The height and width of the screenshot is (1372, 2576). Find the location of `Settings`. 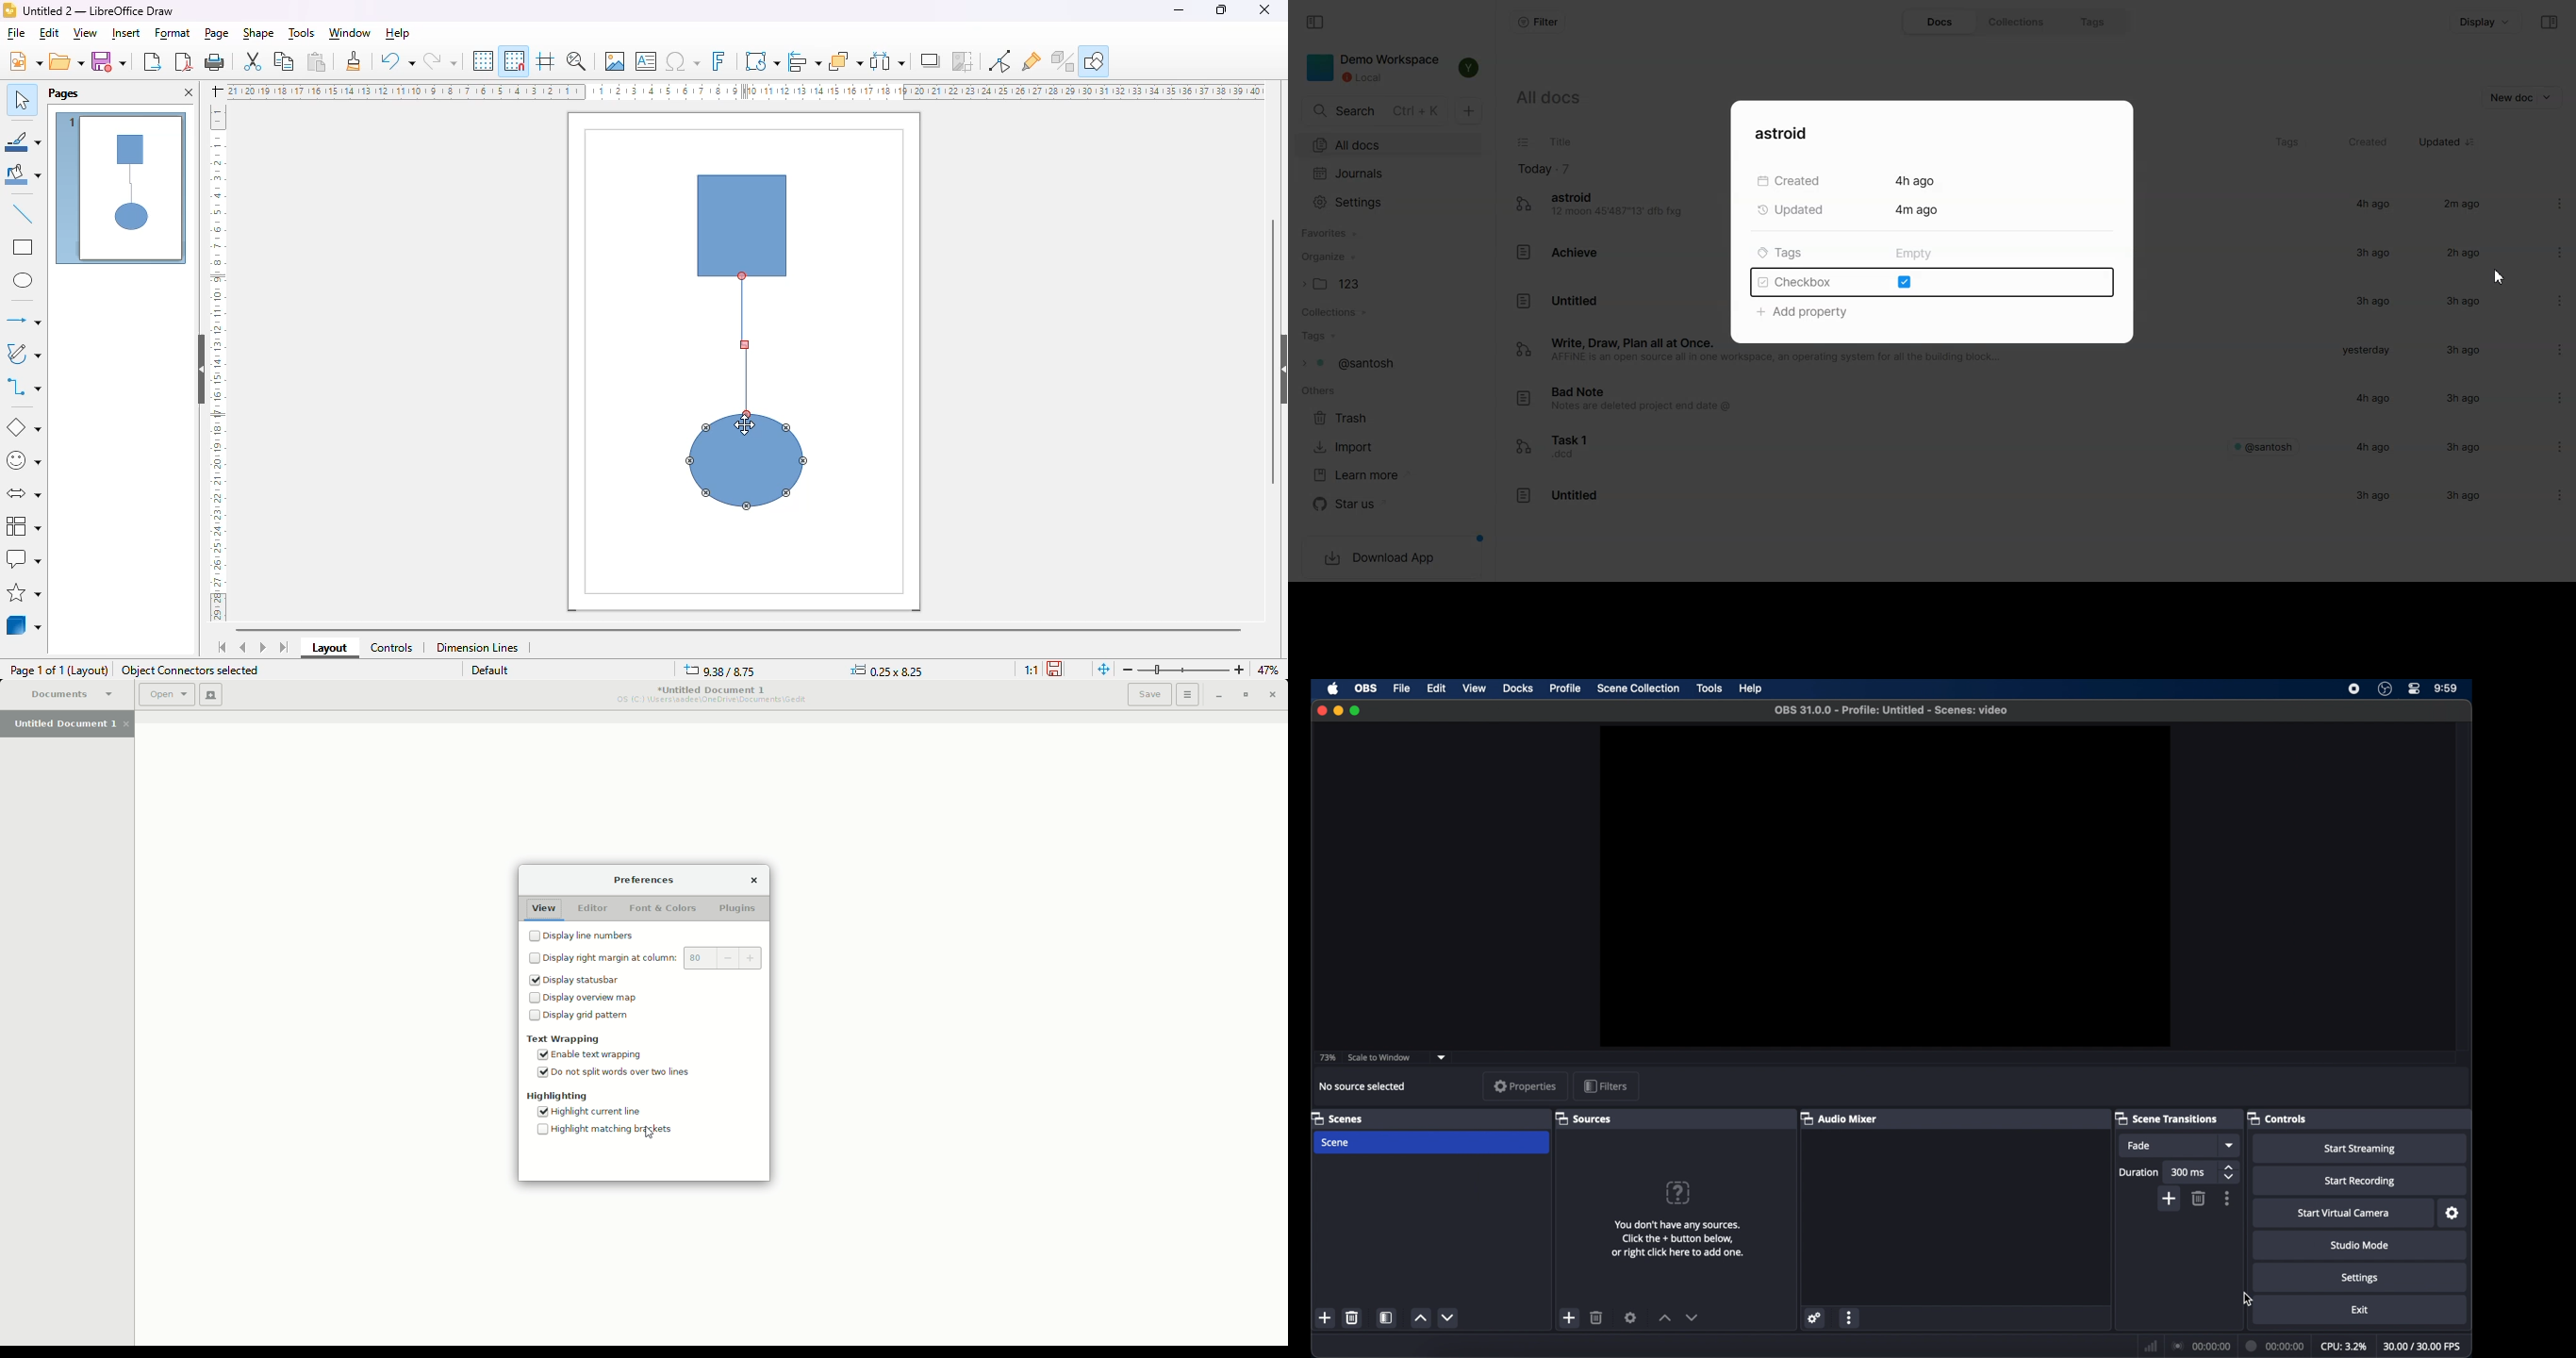

Settings is located at coordinates (2547, 399).